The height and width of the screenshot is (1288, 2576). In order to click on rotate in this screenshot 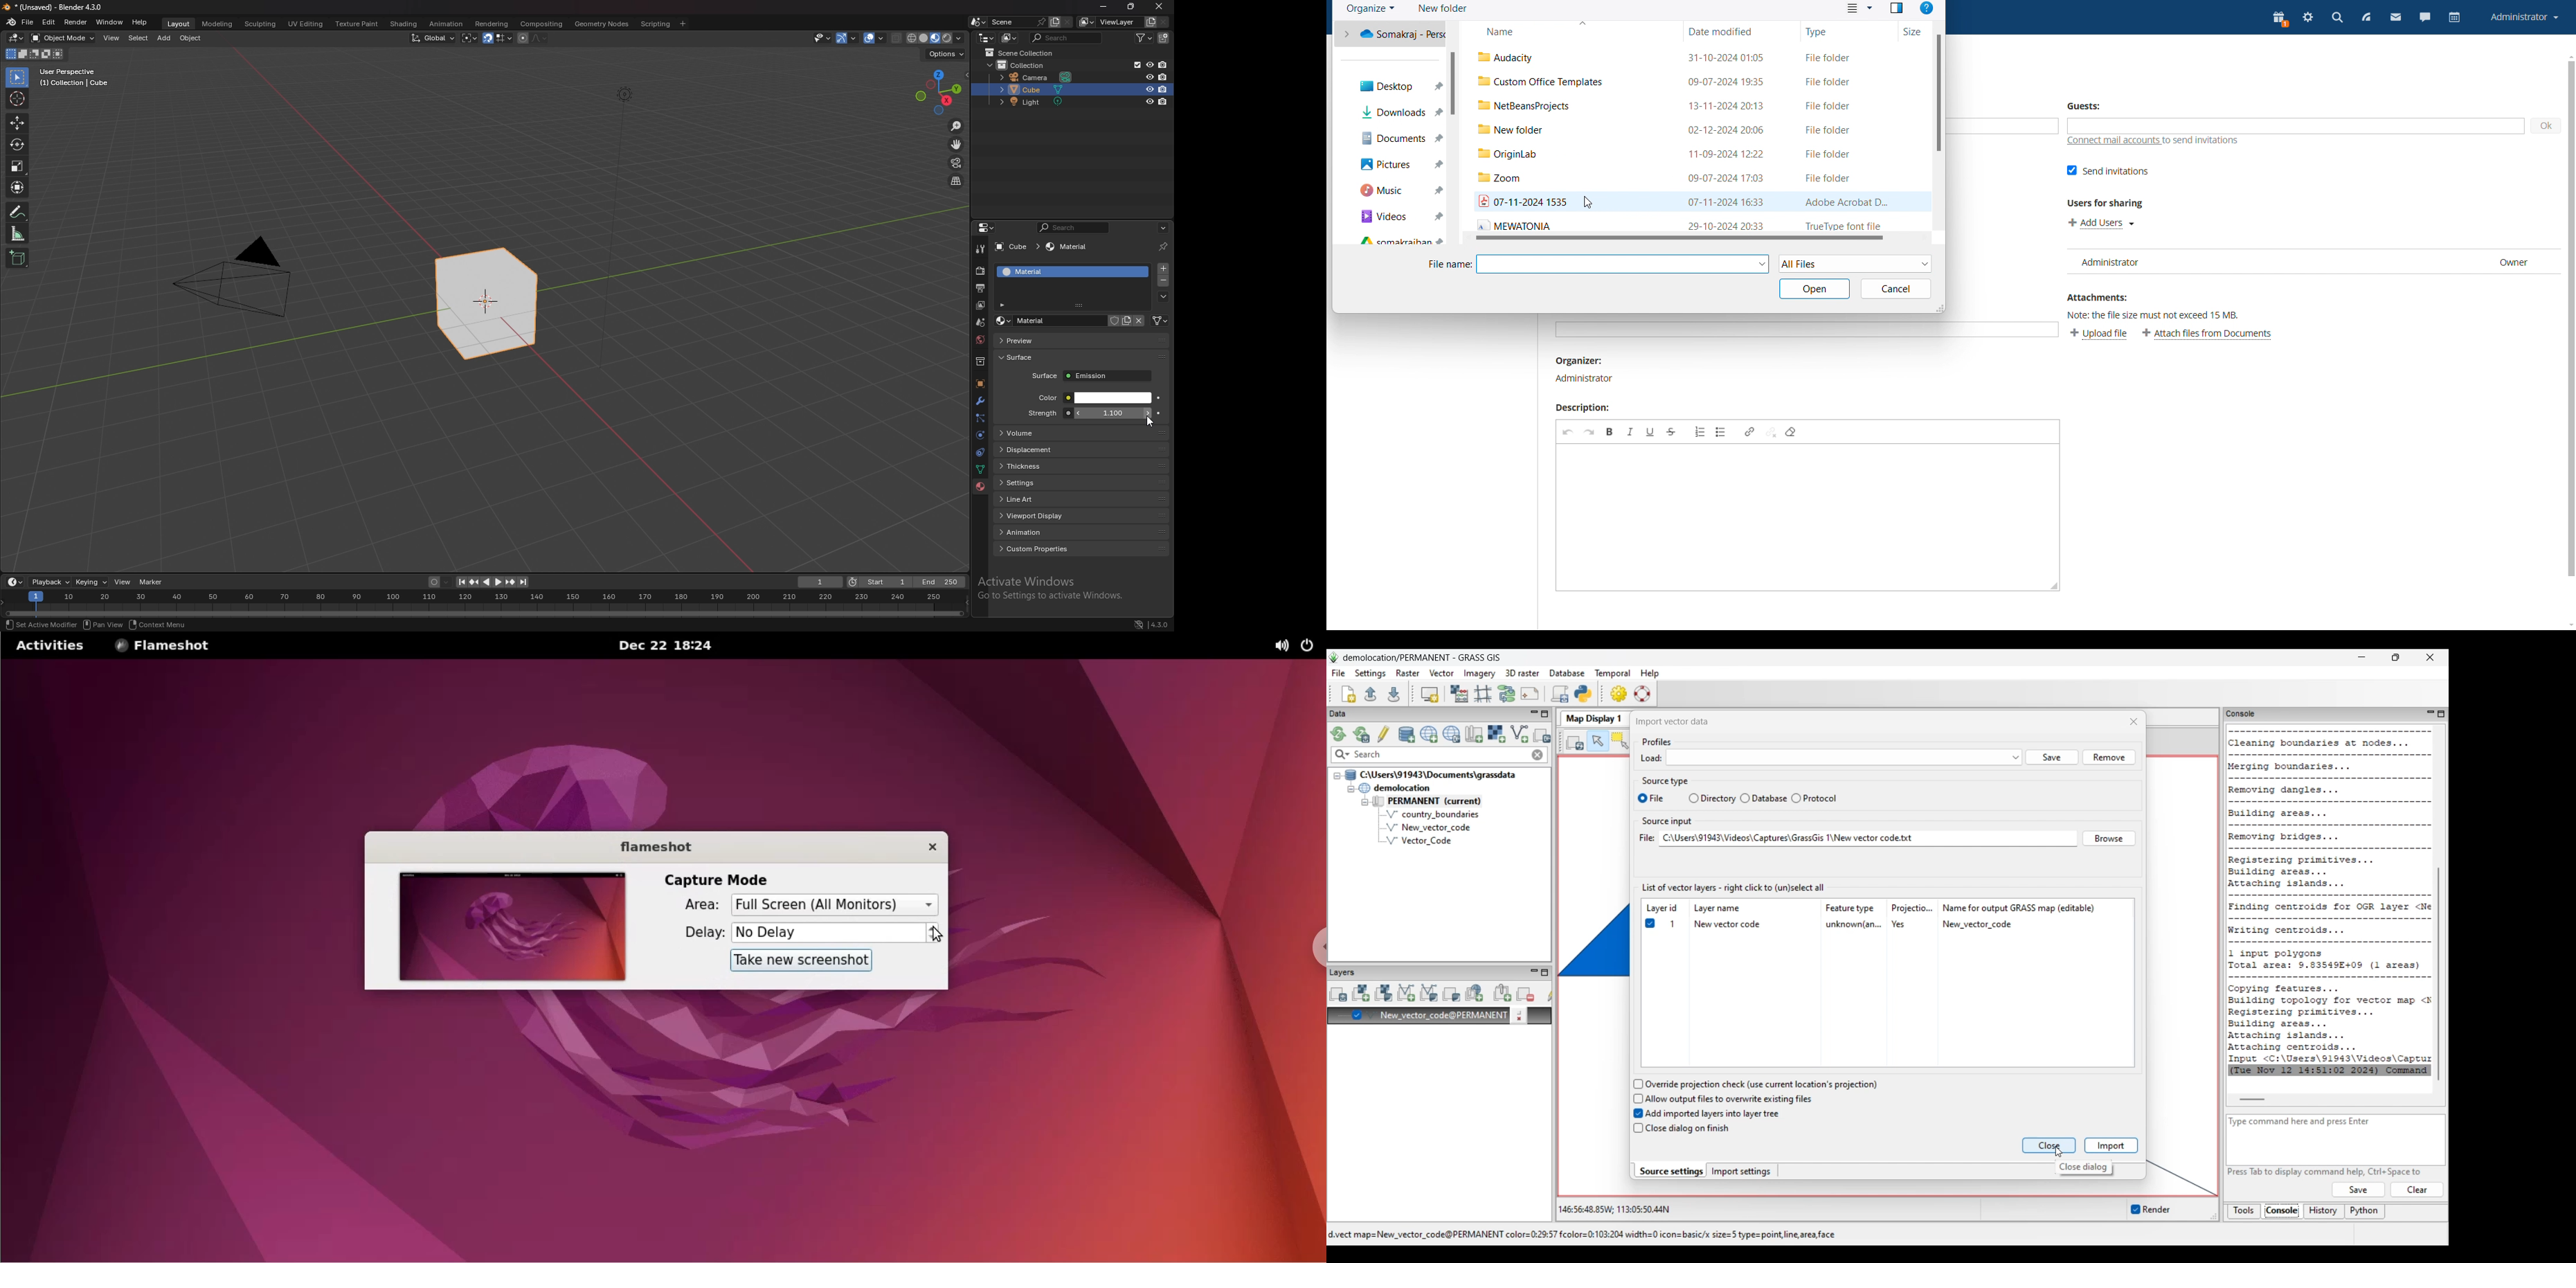, I will do `click(17, 145)`.